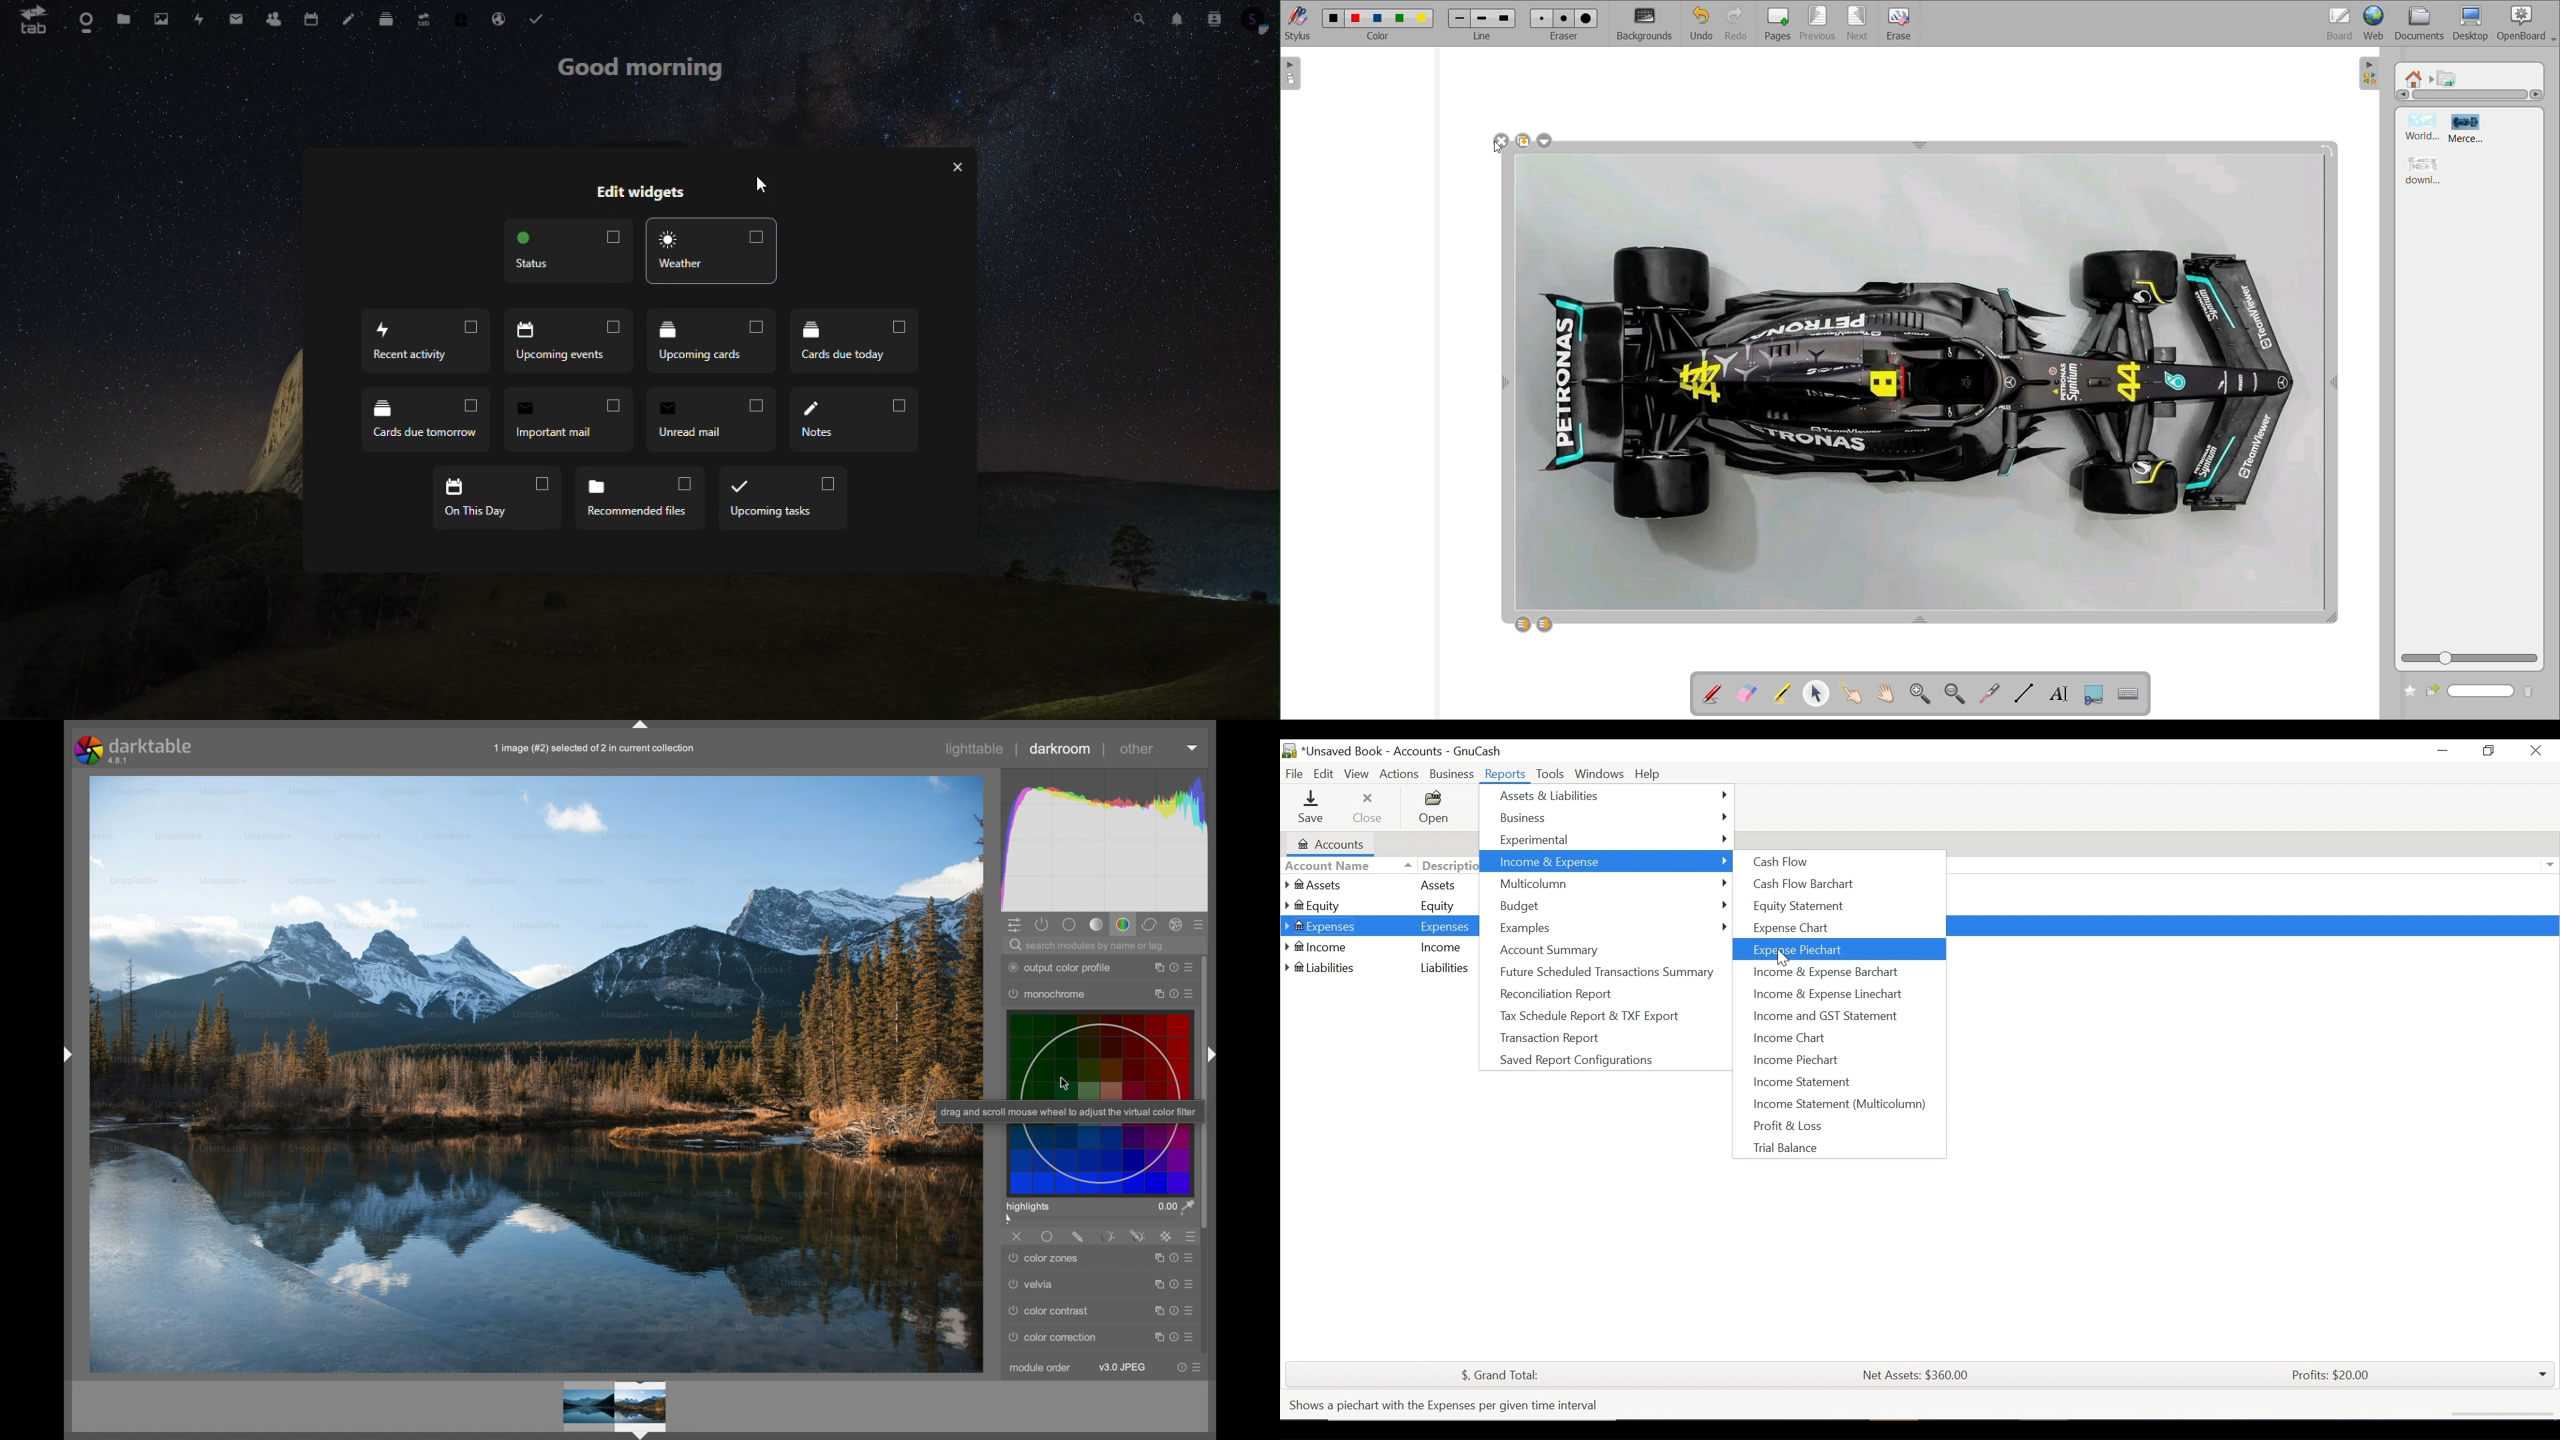 The image size is (2576, 1456). I want to click on cards due today, so click(856, 341).